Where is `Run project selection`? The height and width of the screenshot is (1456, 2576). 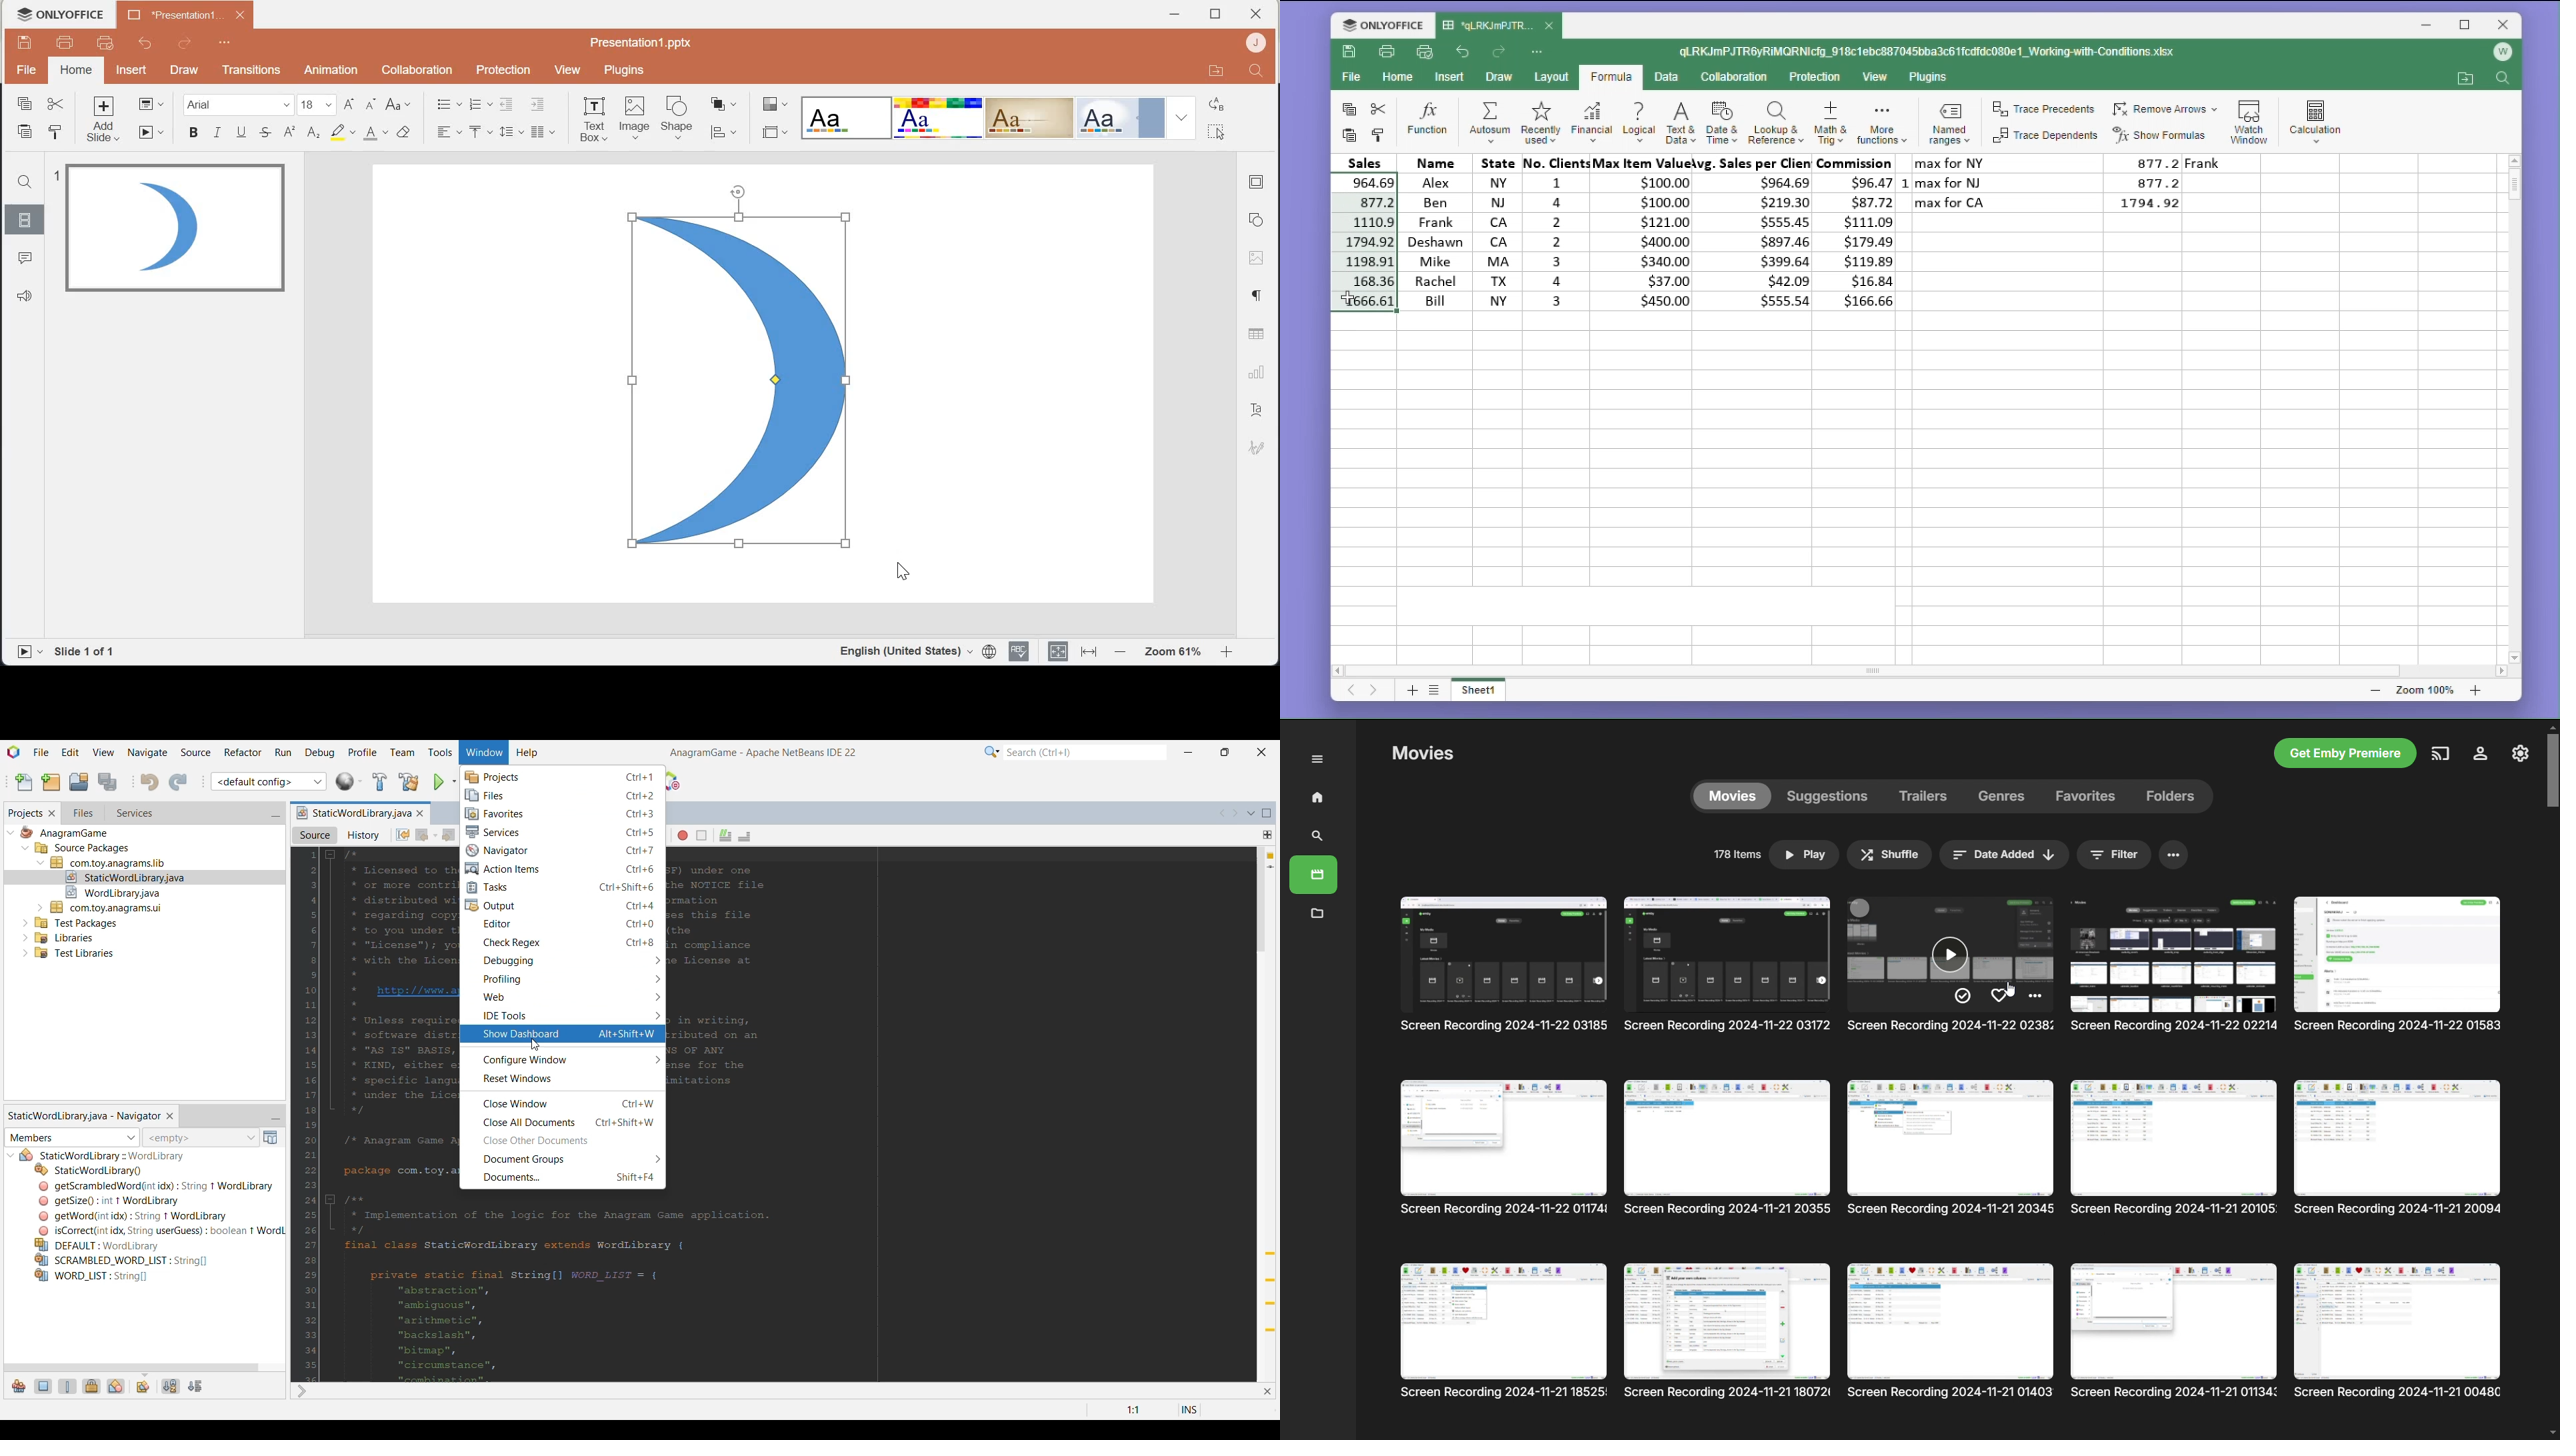 Run project selection is located at coordinates (439, 782).